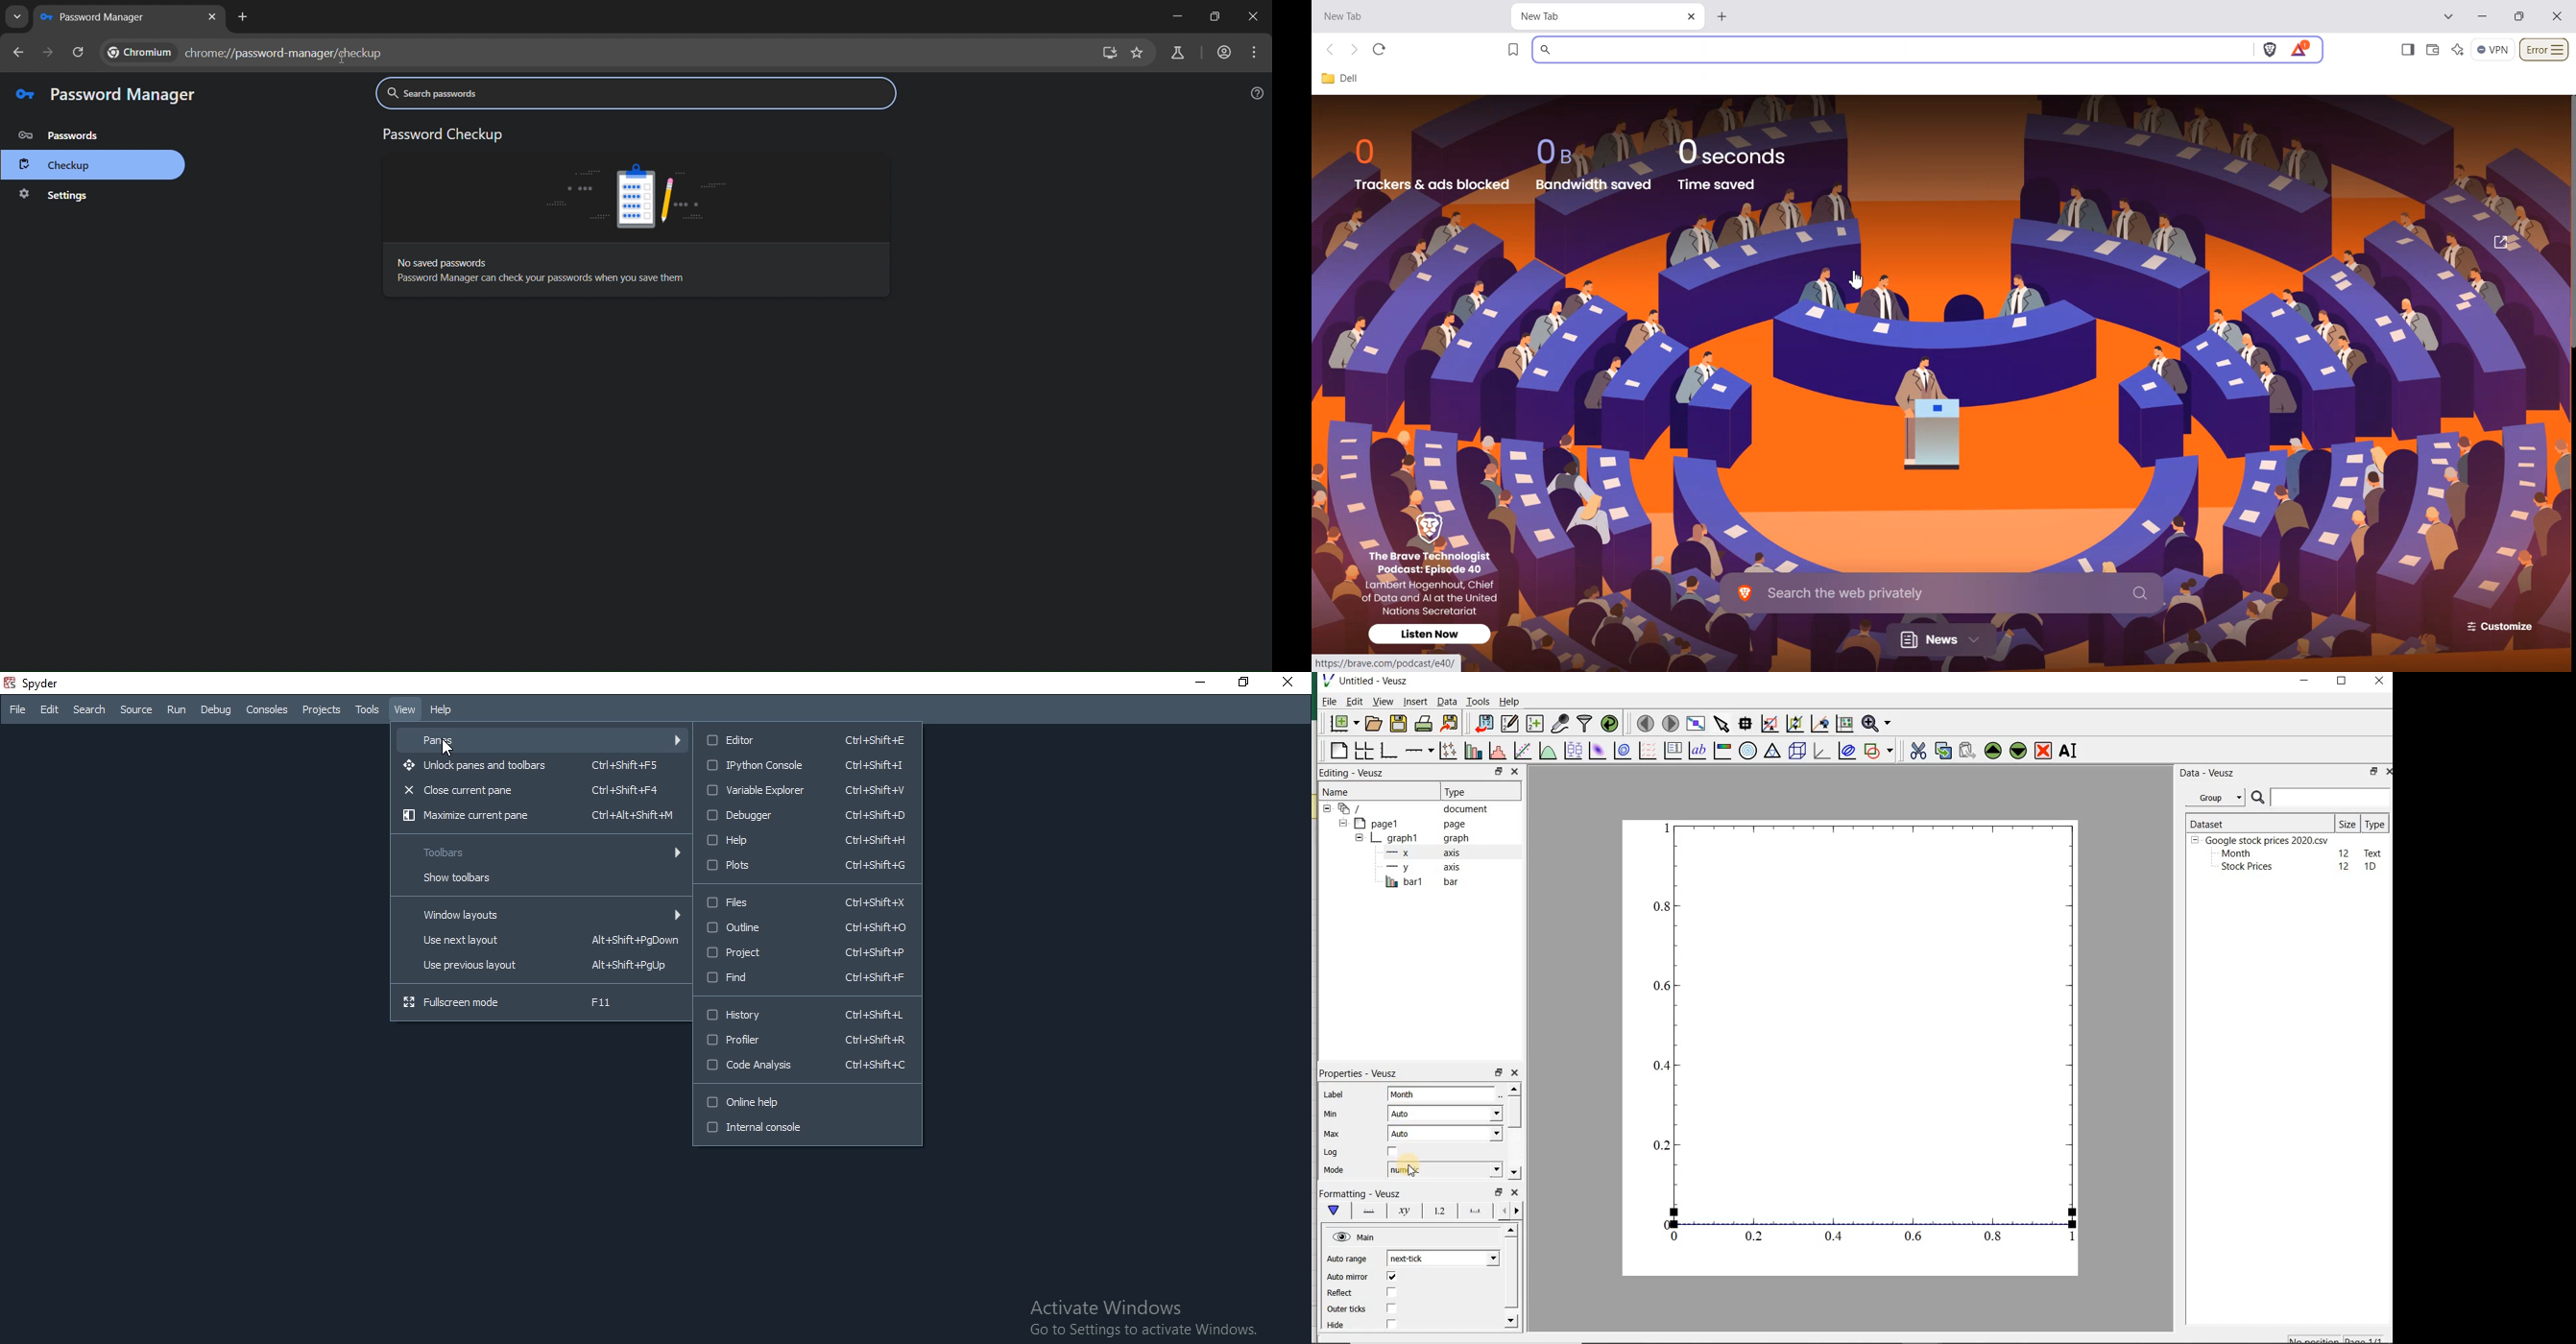 The image size is (2576, 1344). Describe the element at coordinates (1772, 752) in the screenshot. I see `ternary graph` at that location.